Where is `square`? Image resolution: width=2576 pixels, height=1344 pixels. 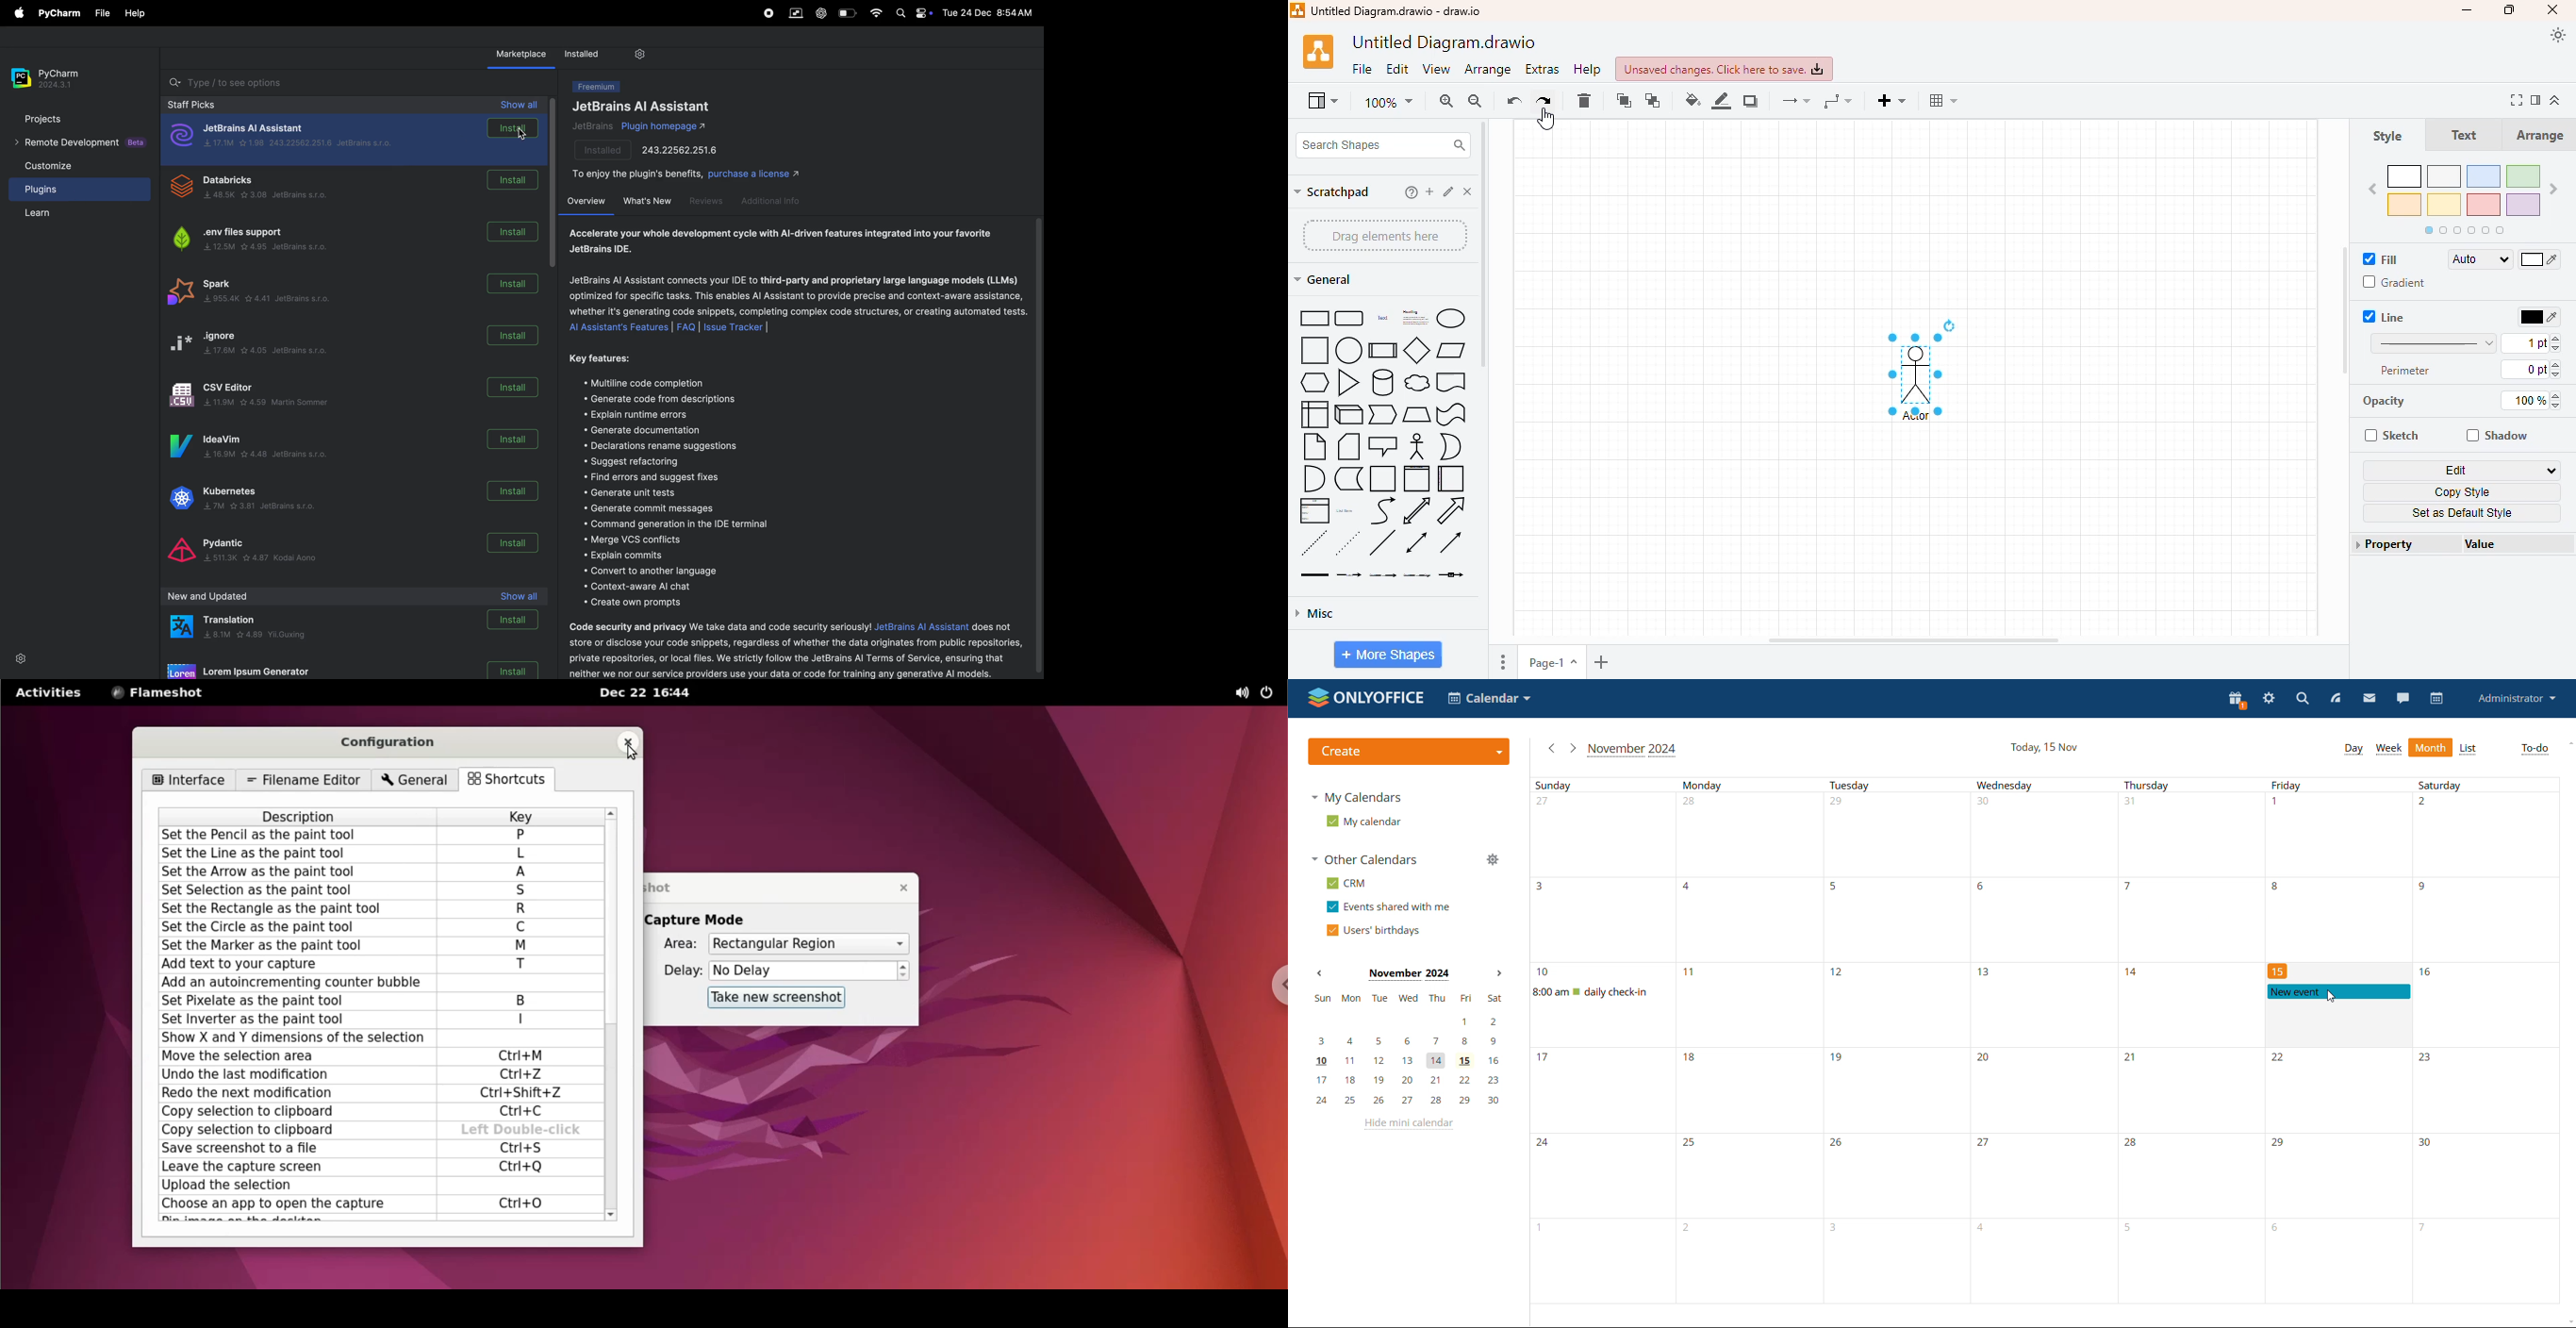
square is located at coordinates (1313, 351).